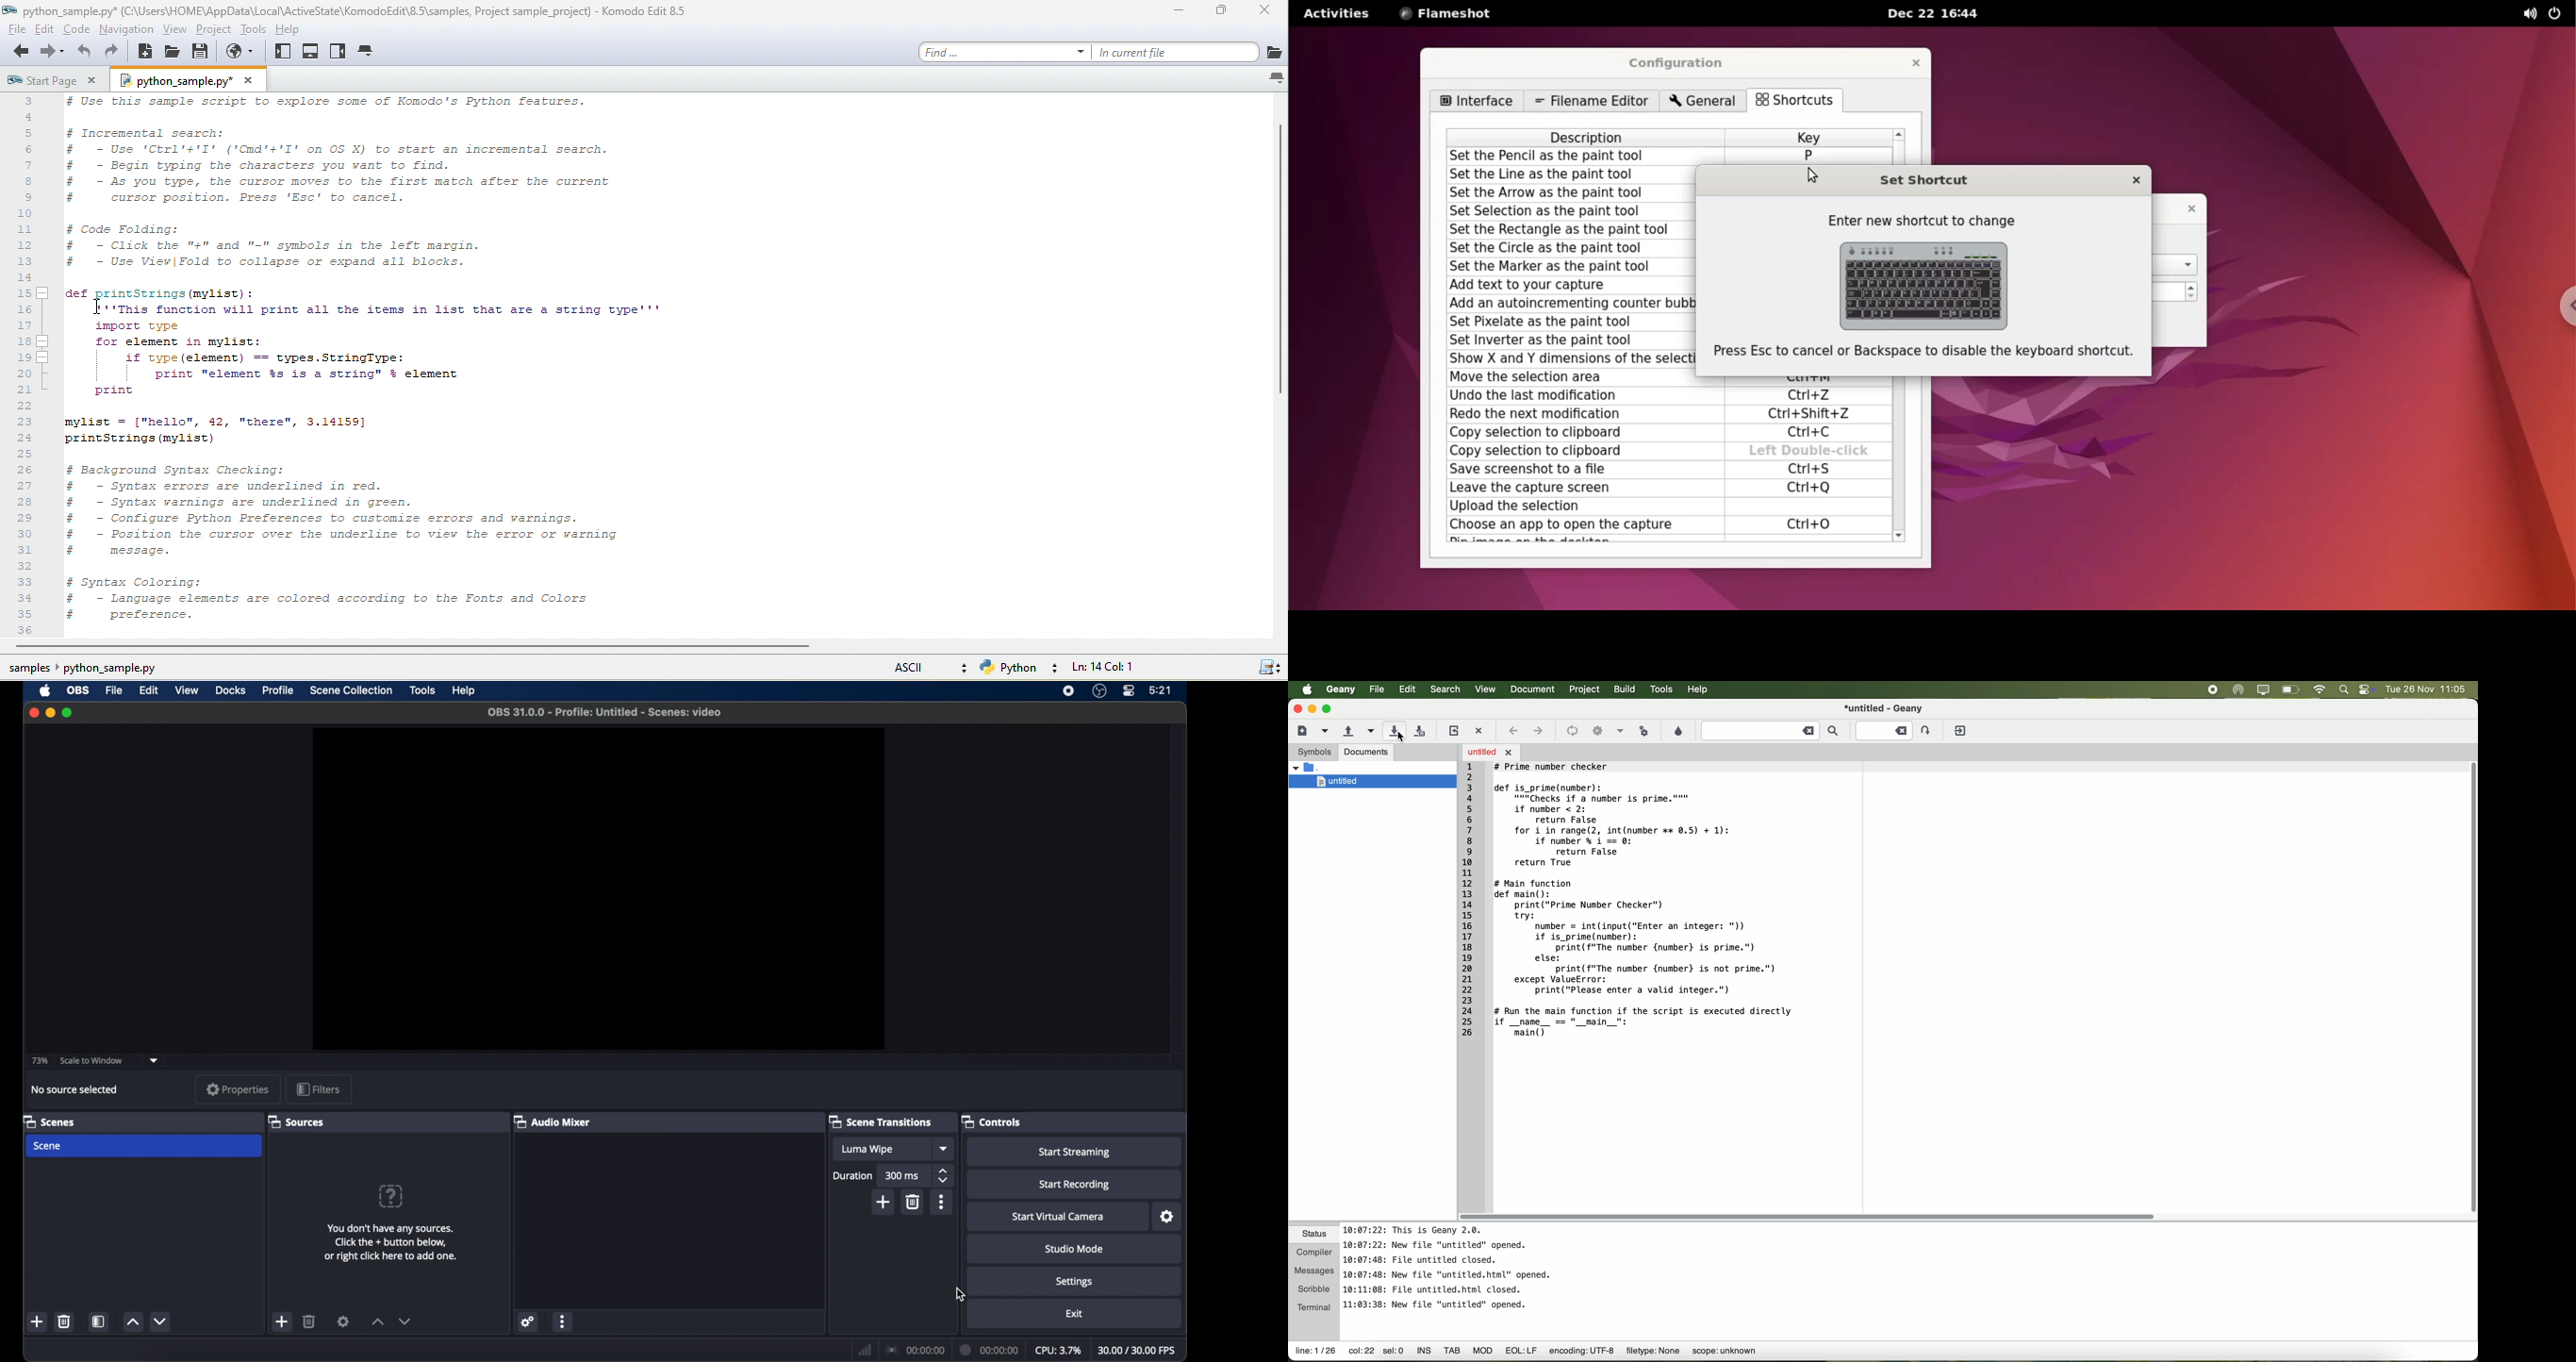  I want to click on apple icon, so click(45, 690).